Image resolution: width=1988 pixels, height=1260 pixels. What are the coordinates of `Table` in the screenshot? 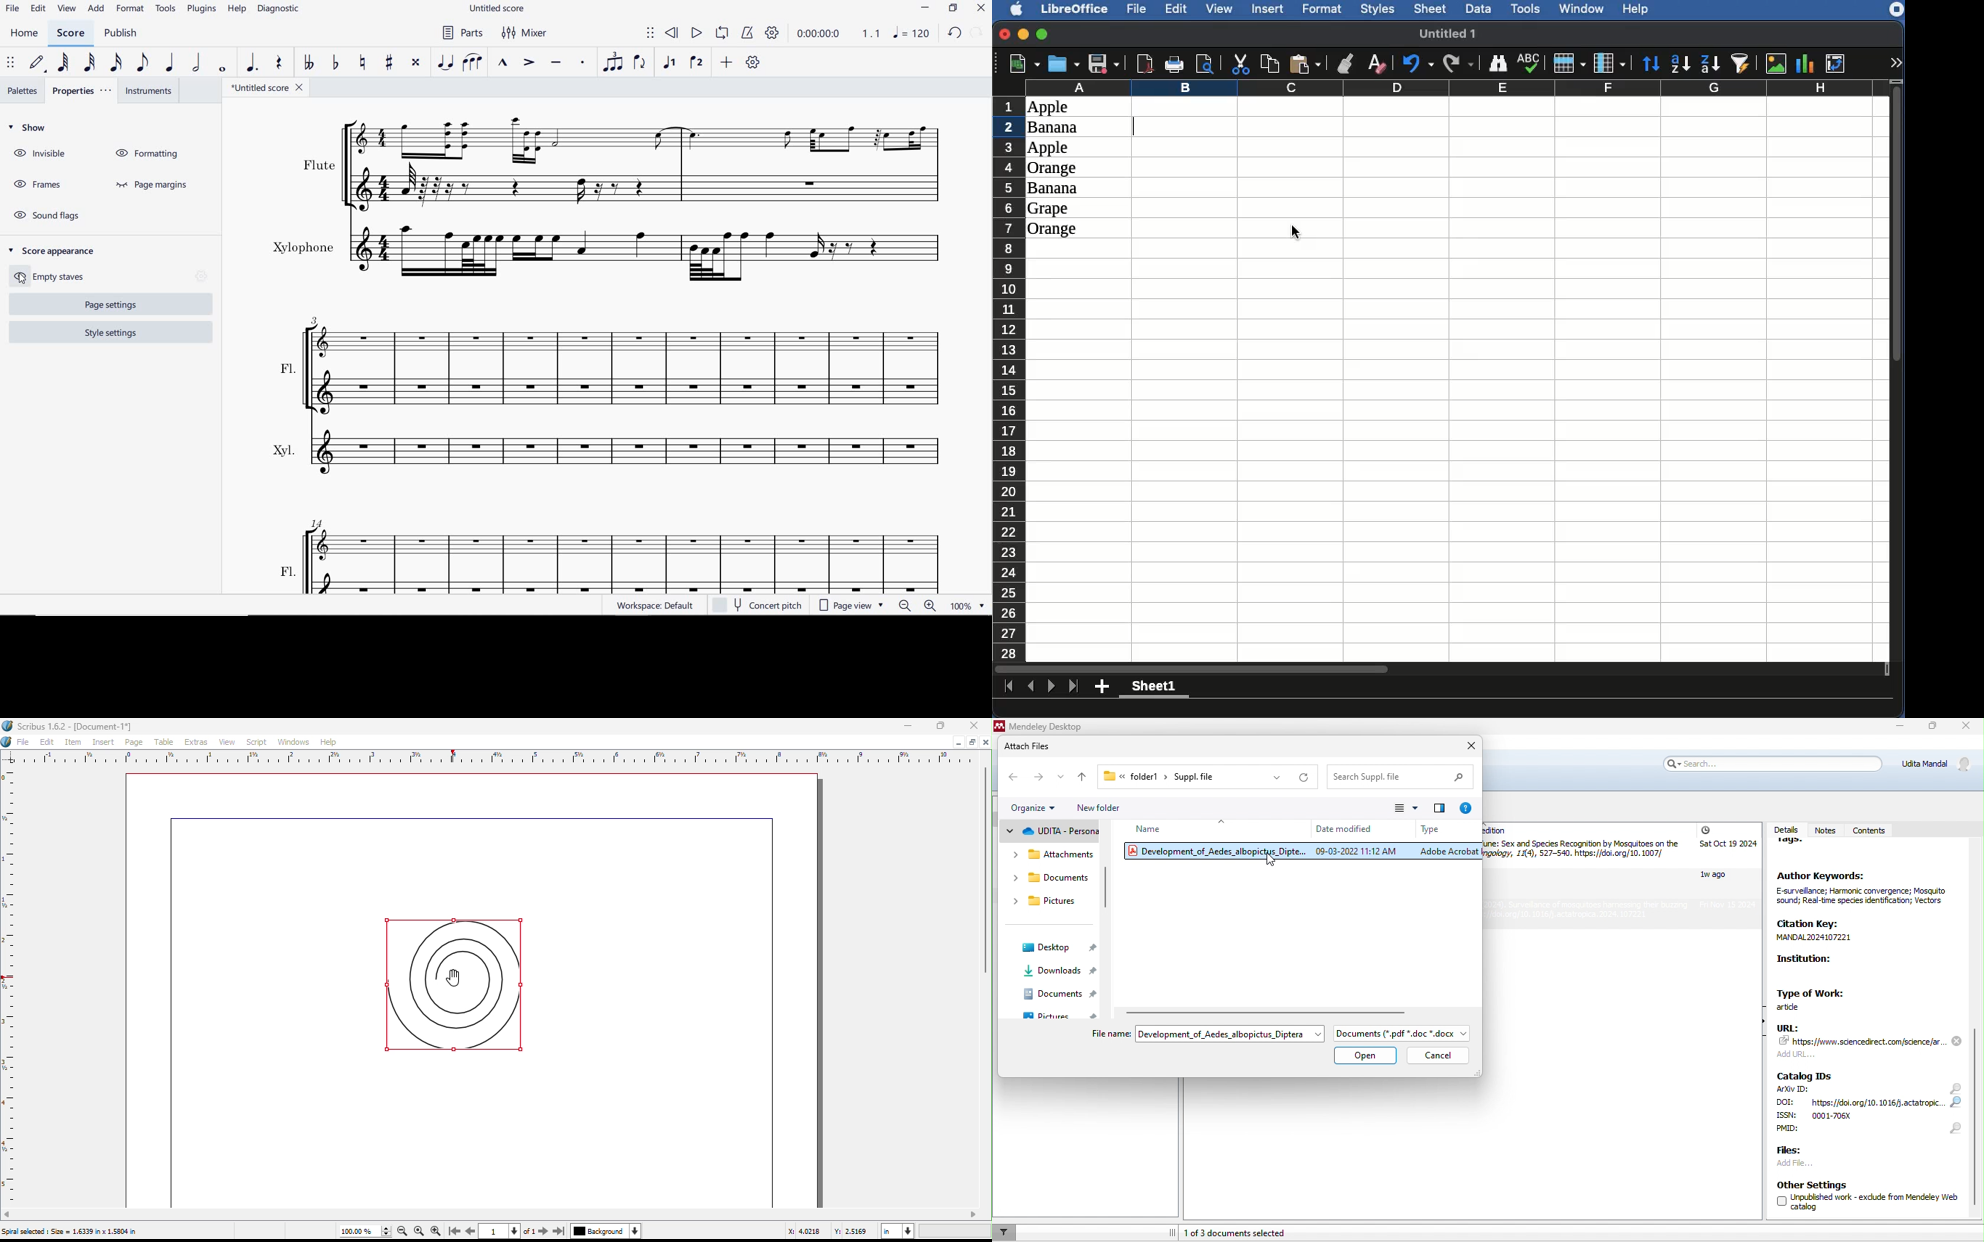 It's located at (166, 743).